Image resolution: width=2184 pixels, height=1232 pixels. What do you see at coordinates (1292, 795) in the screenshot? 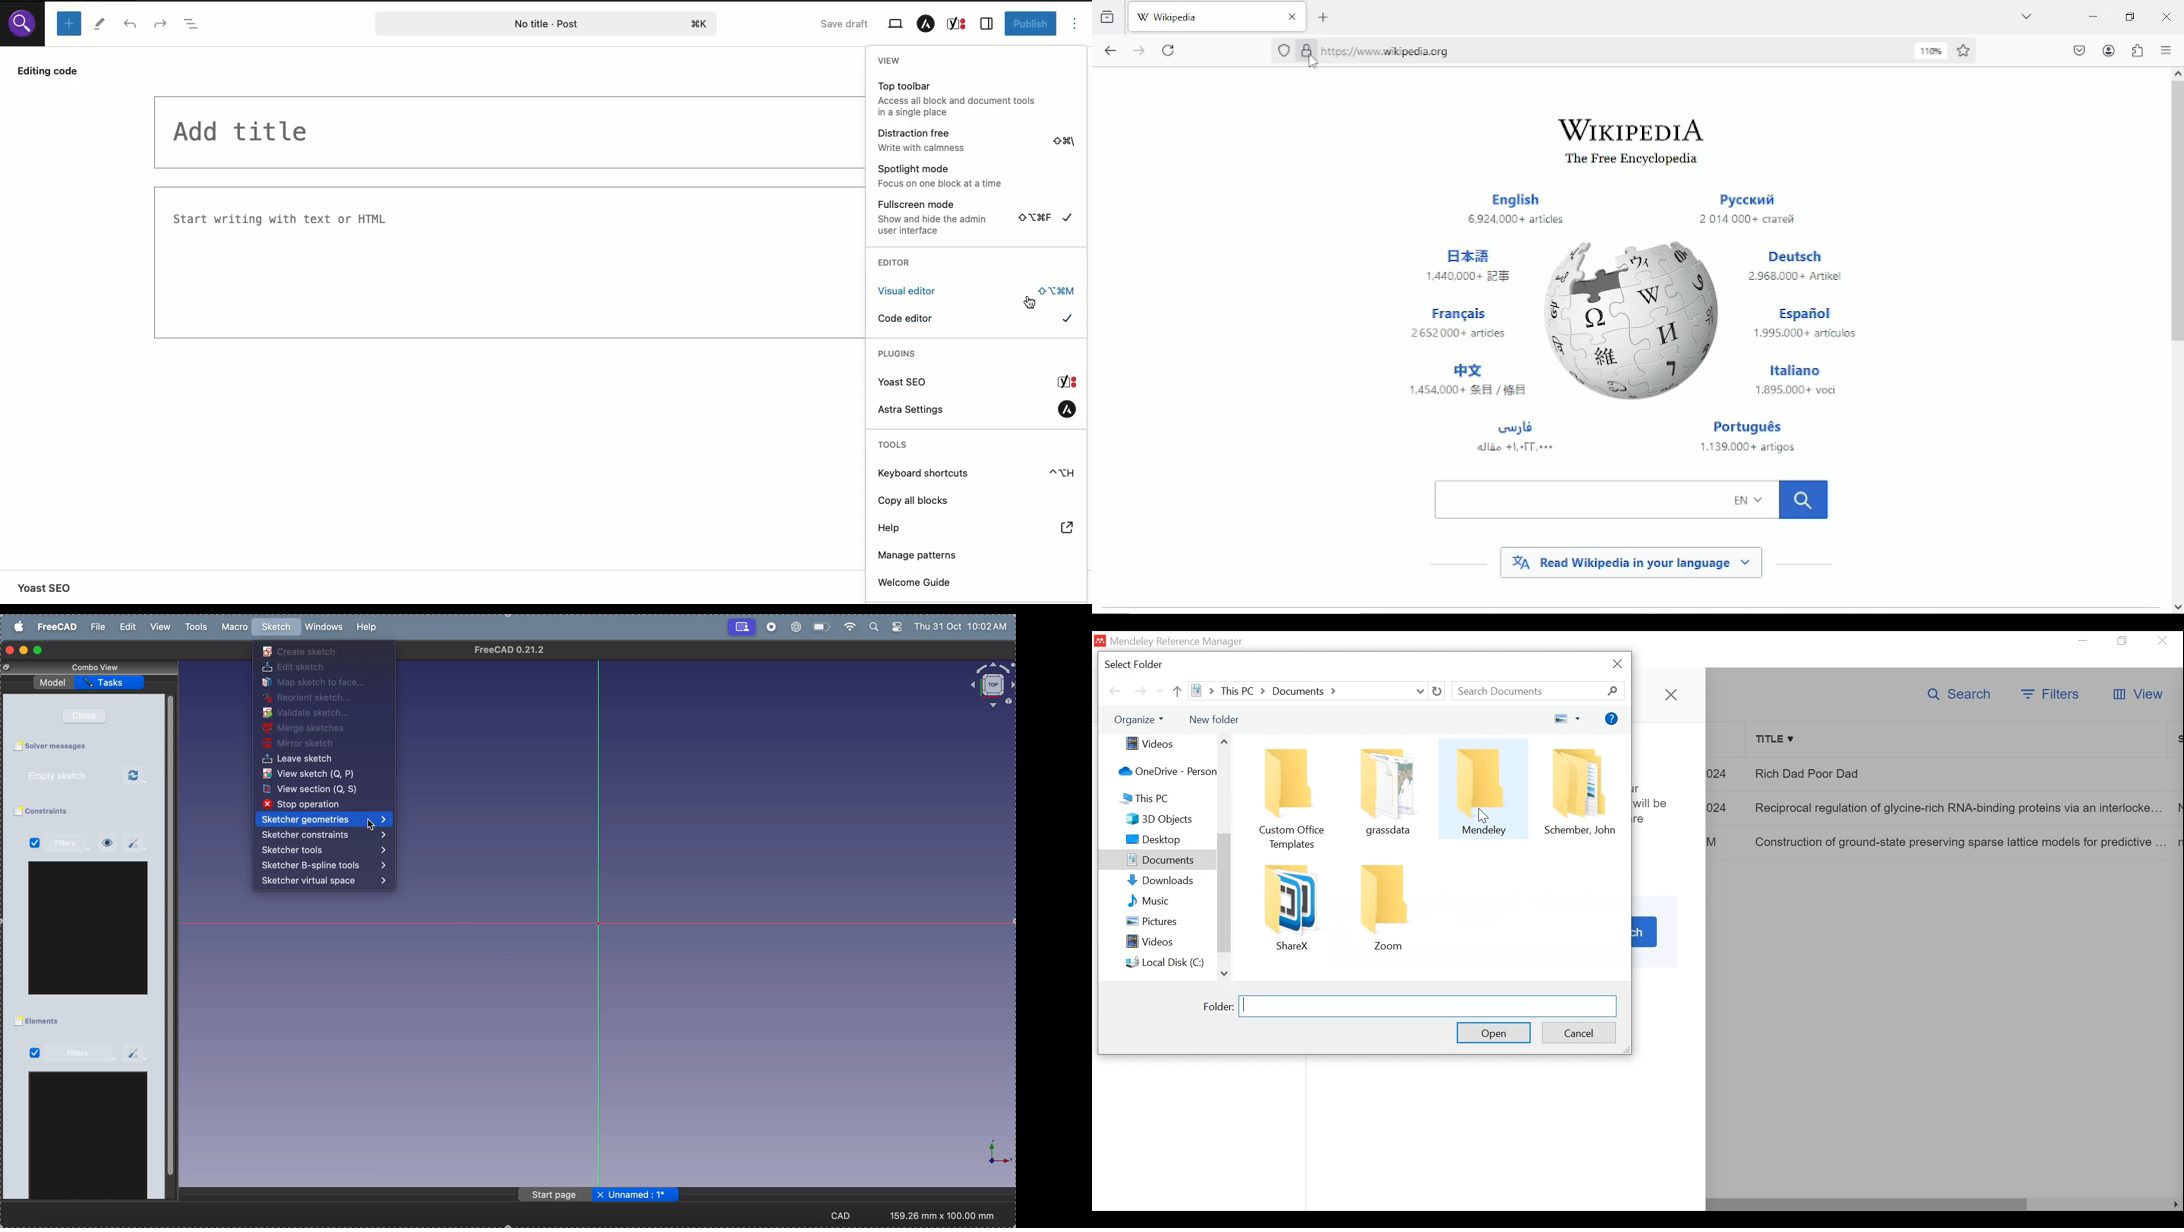
I see `Folder` at bounding box center [1292, 795].